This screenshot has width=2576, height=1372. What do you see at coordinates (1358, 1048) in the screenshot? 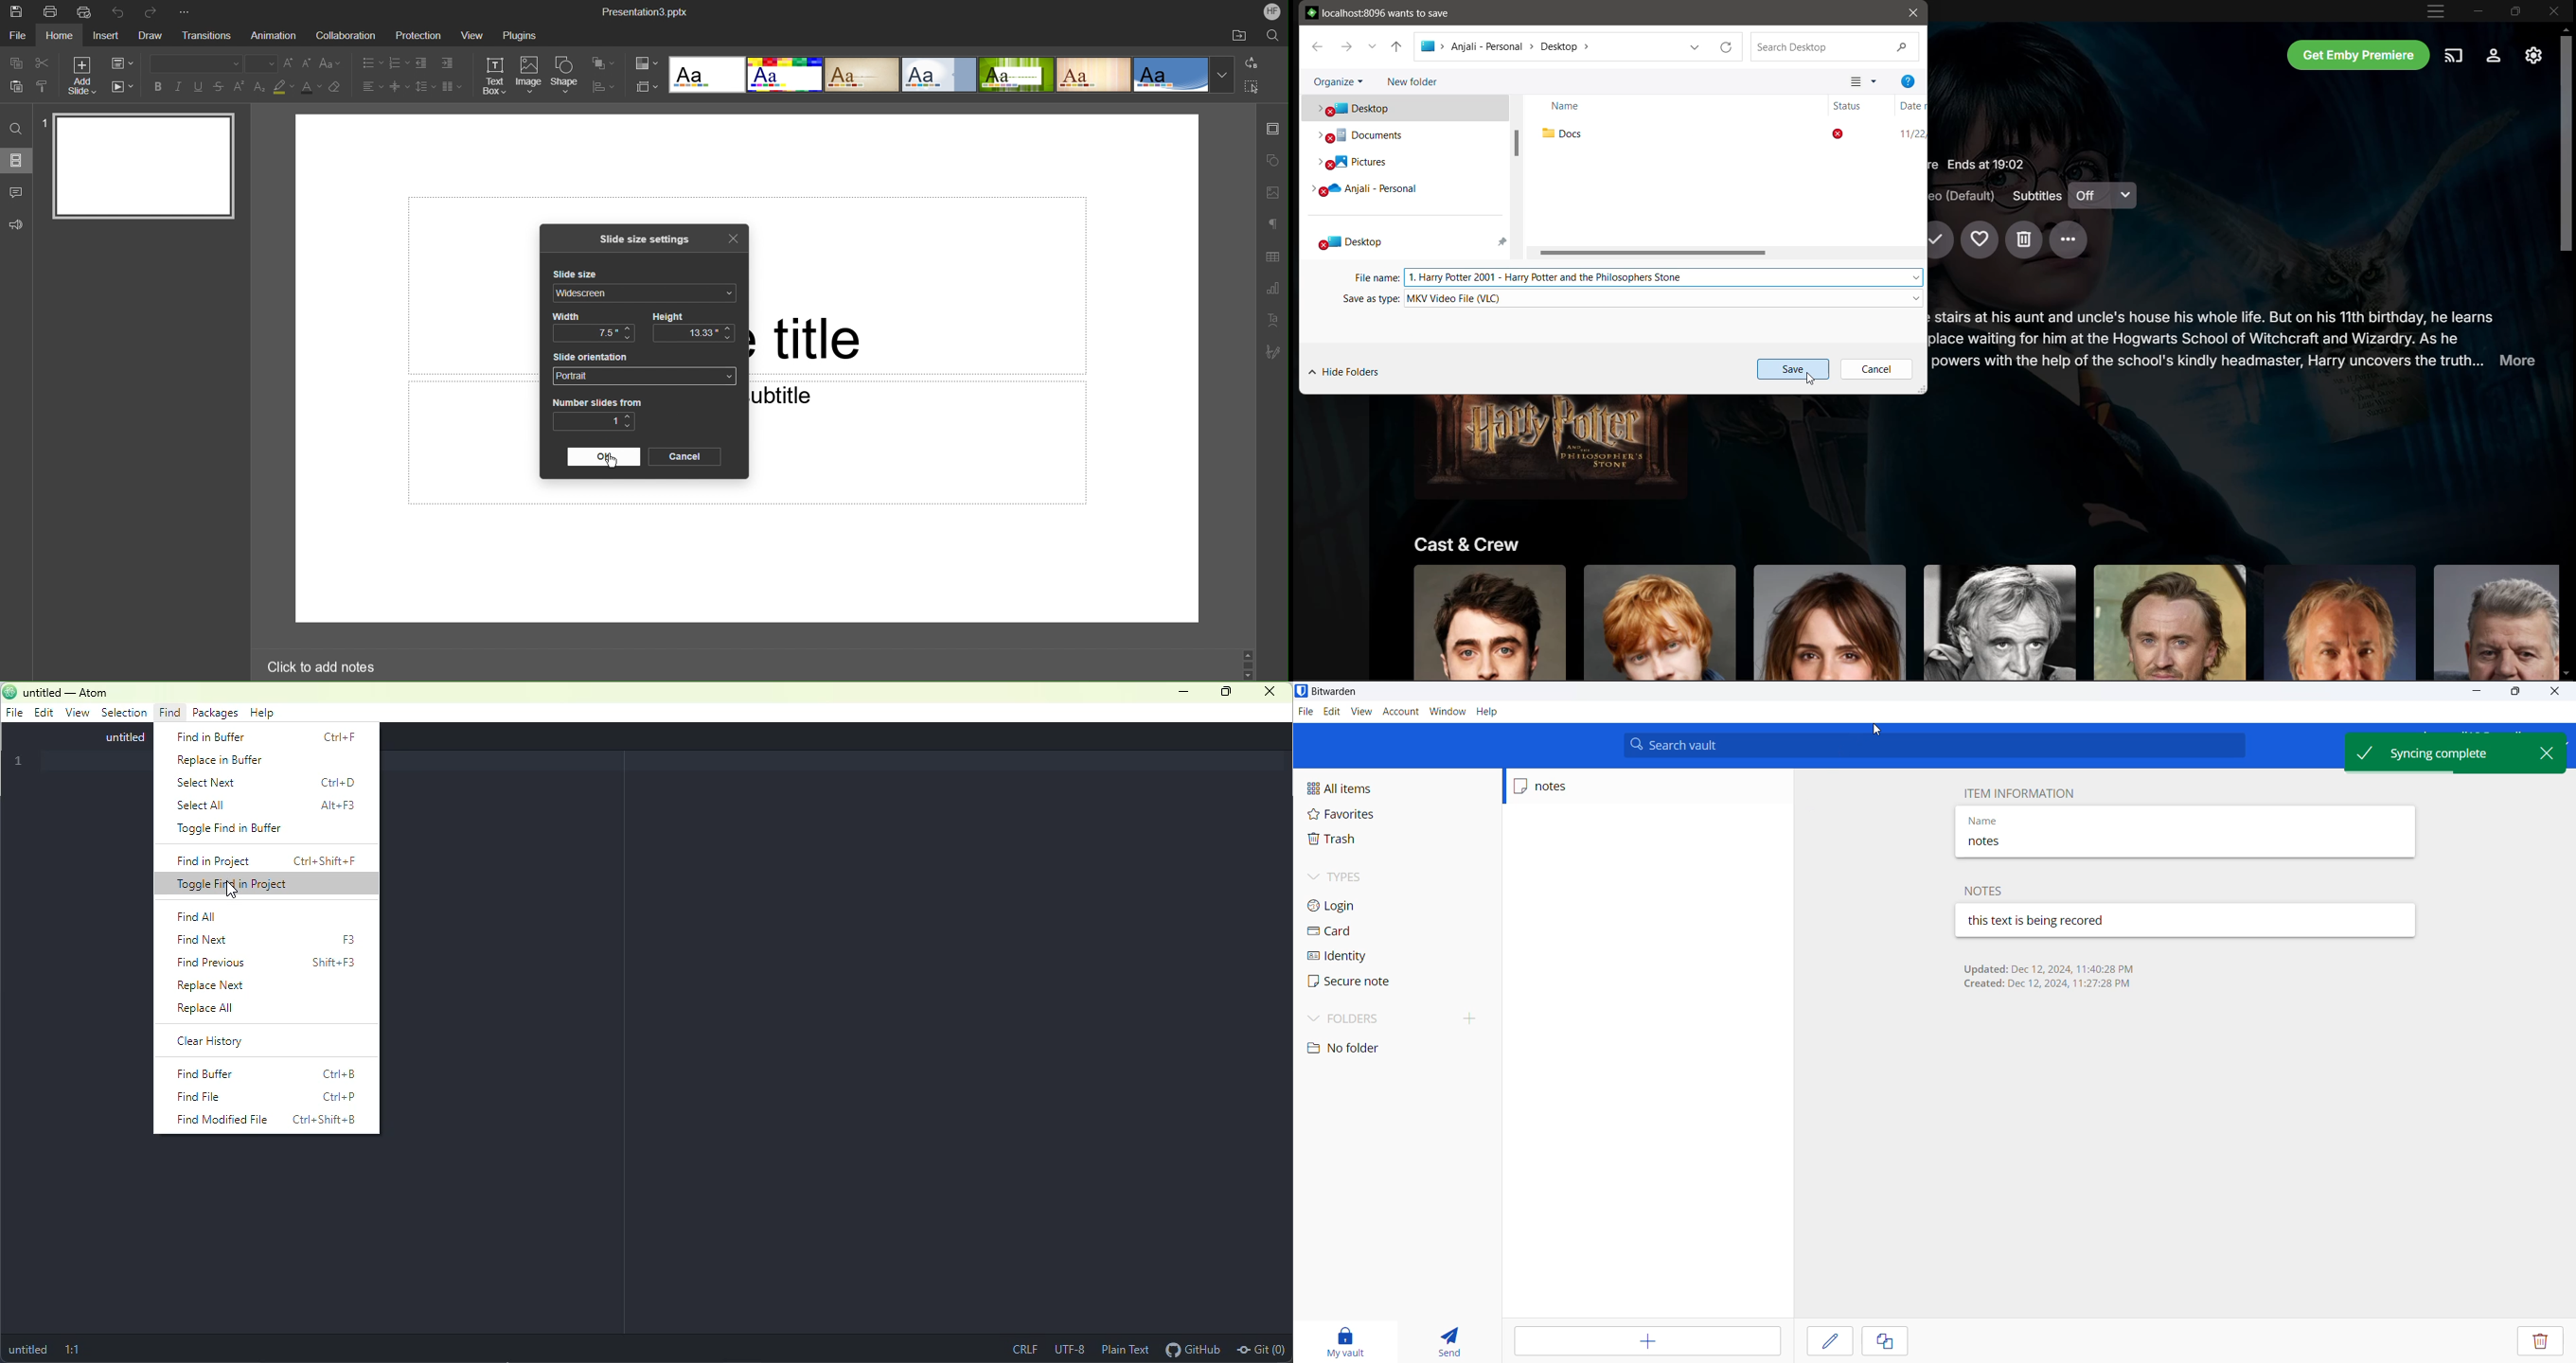
I see `no folder` at bounding box center [1358, 1048].